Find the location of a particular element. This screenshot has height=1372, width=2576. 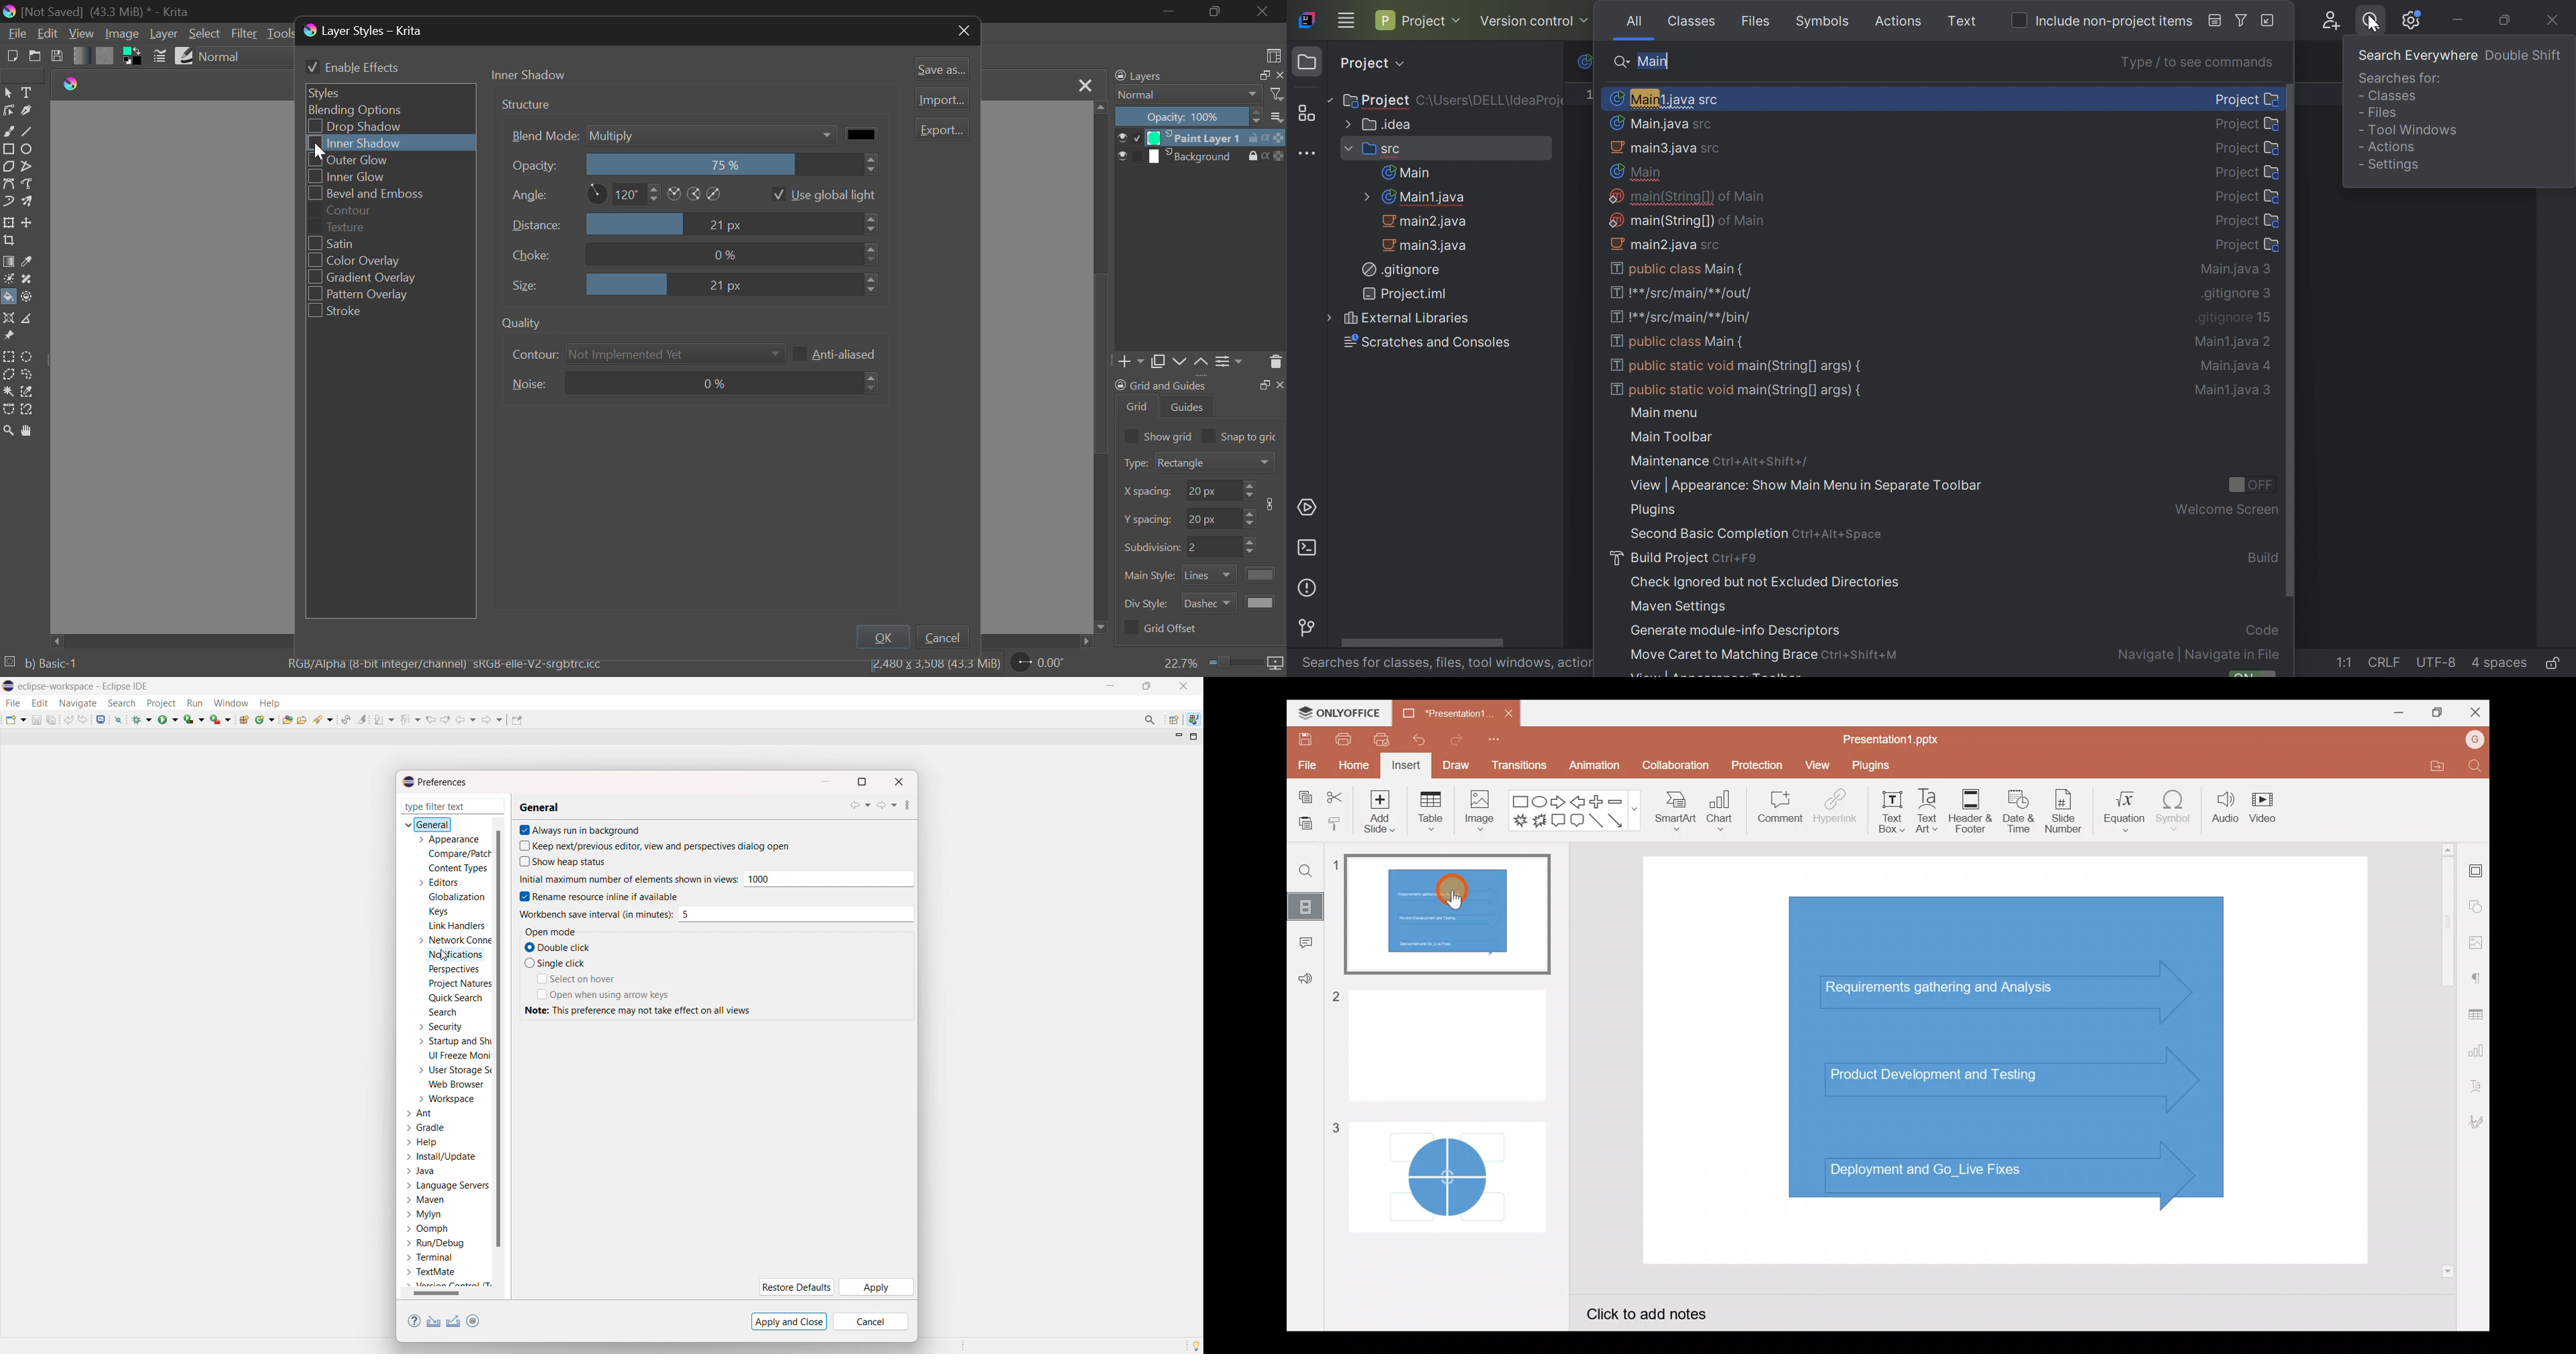

Draw is located at coordinates (1455, 764).